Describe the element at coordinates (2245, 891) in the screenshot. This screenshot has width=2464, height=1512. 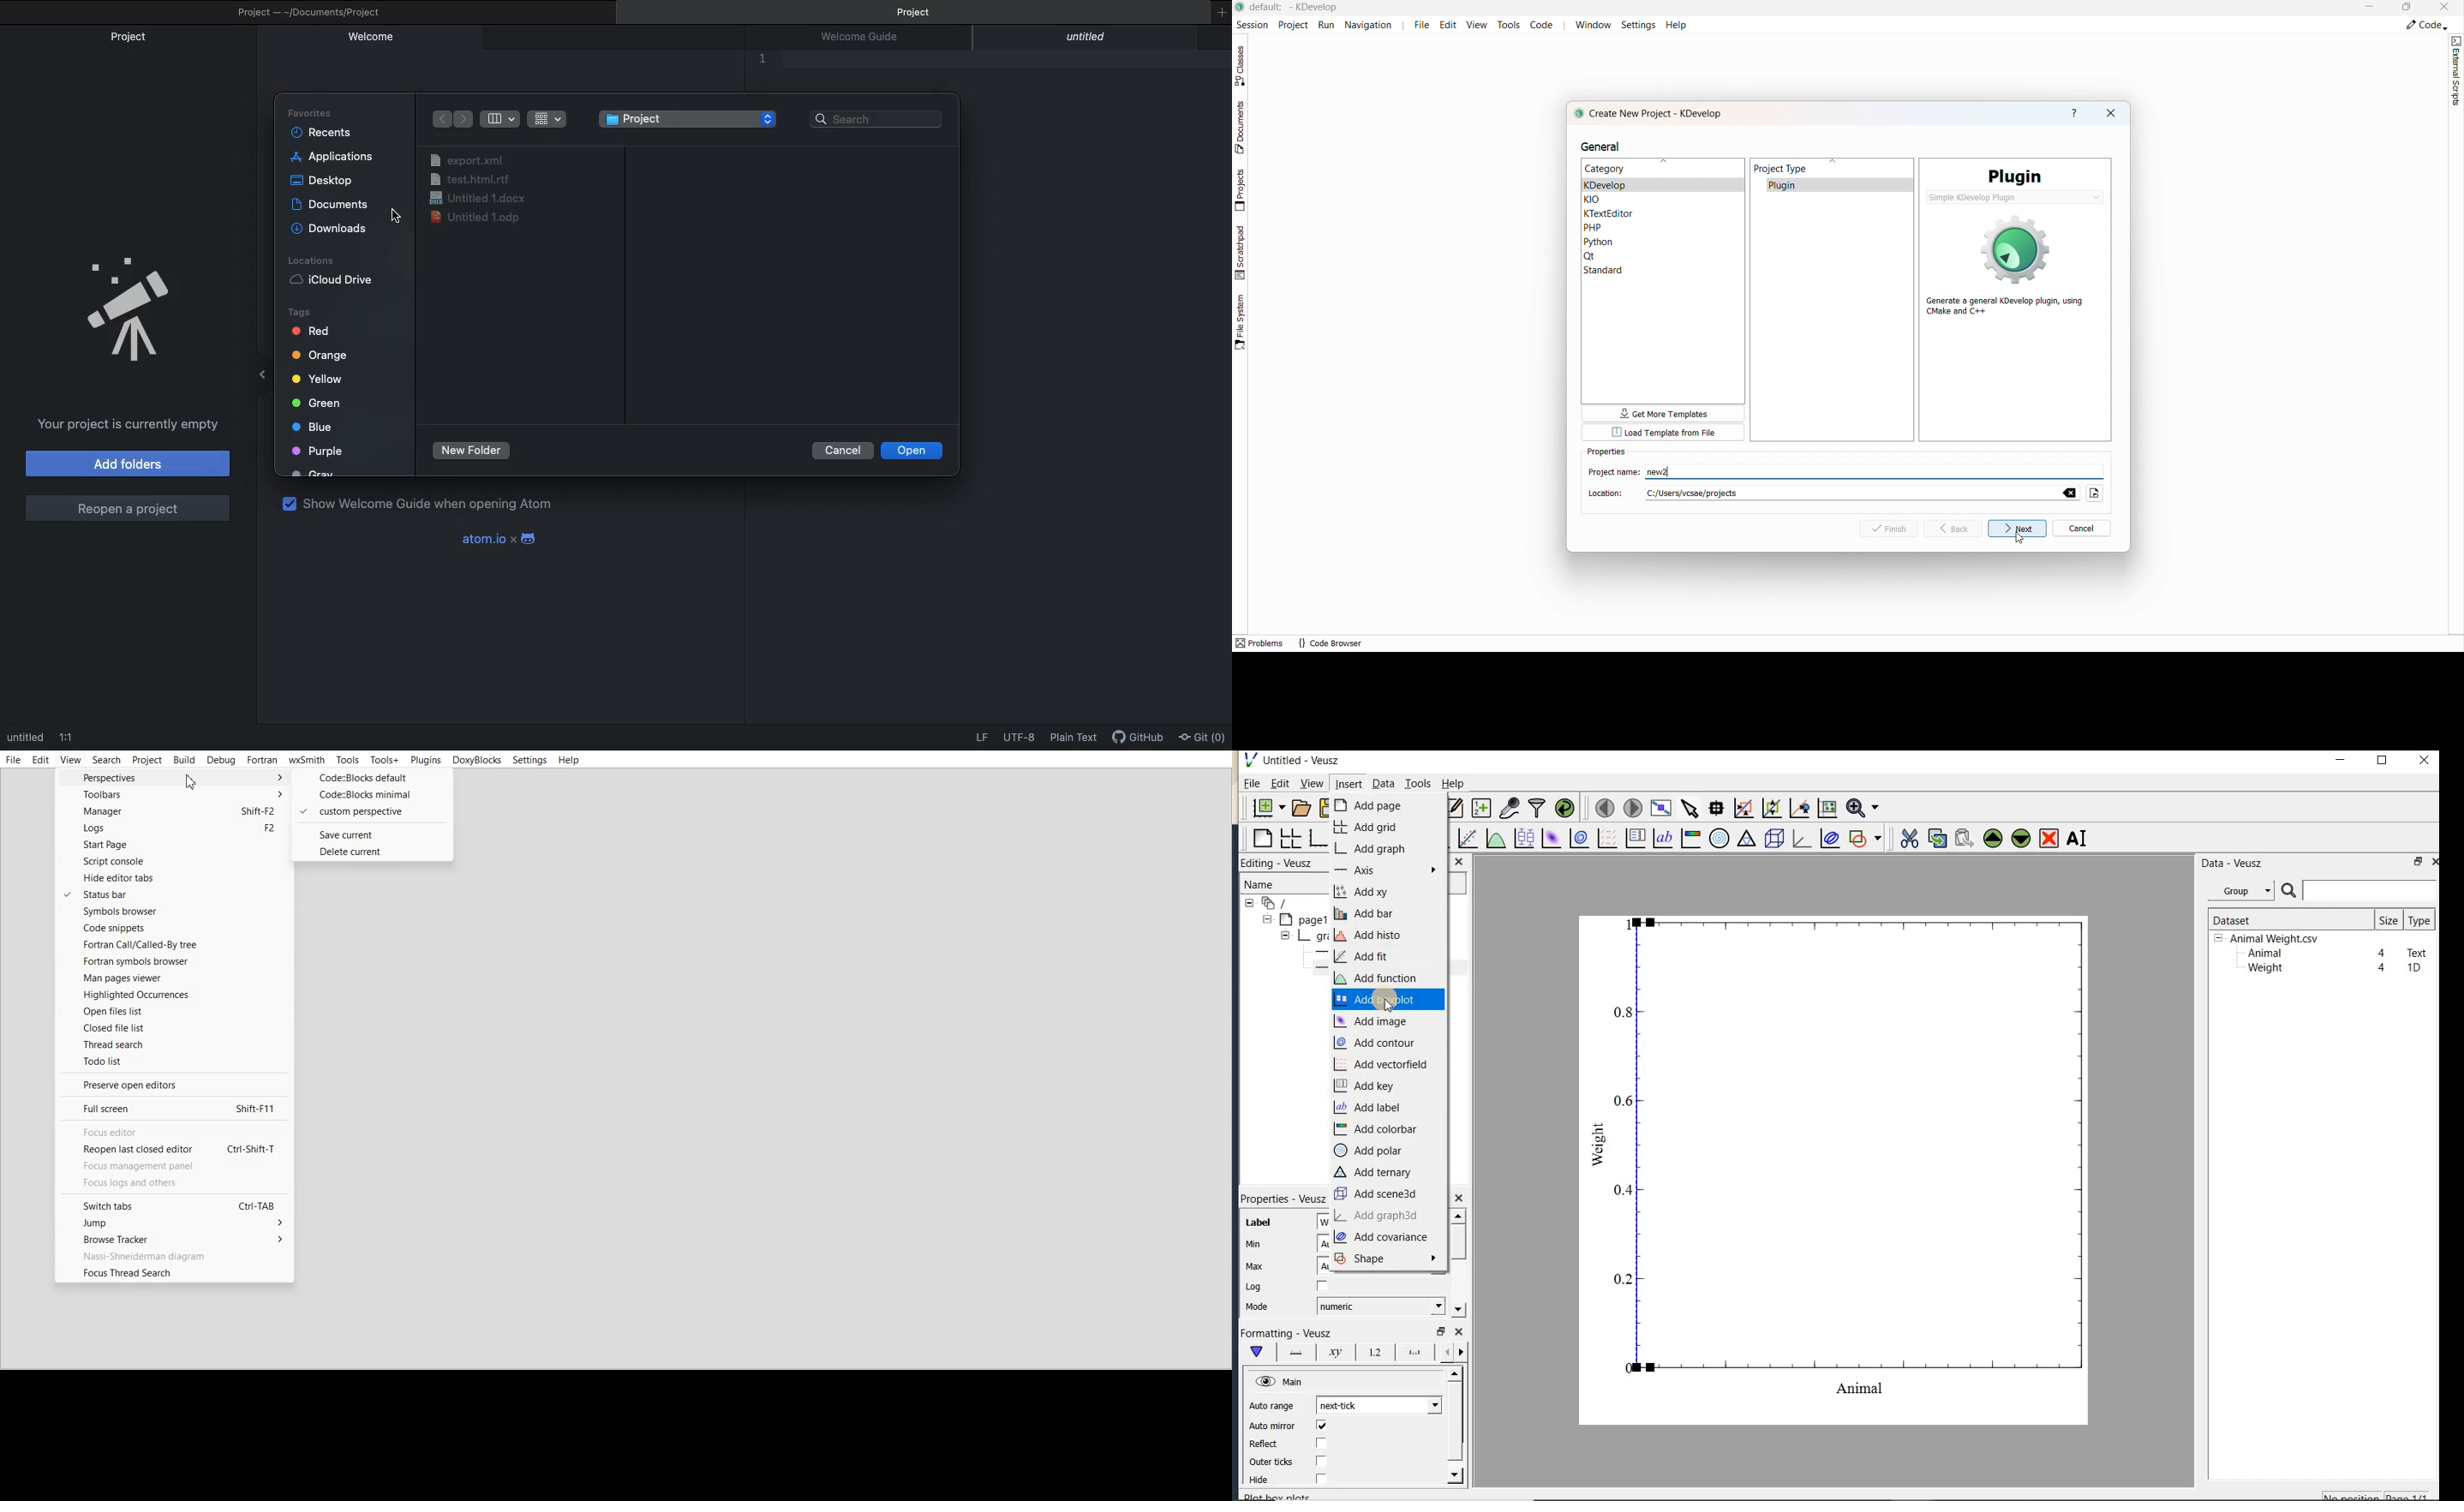
I see `Data - Veusz` at that location.